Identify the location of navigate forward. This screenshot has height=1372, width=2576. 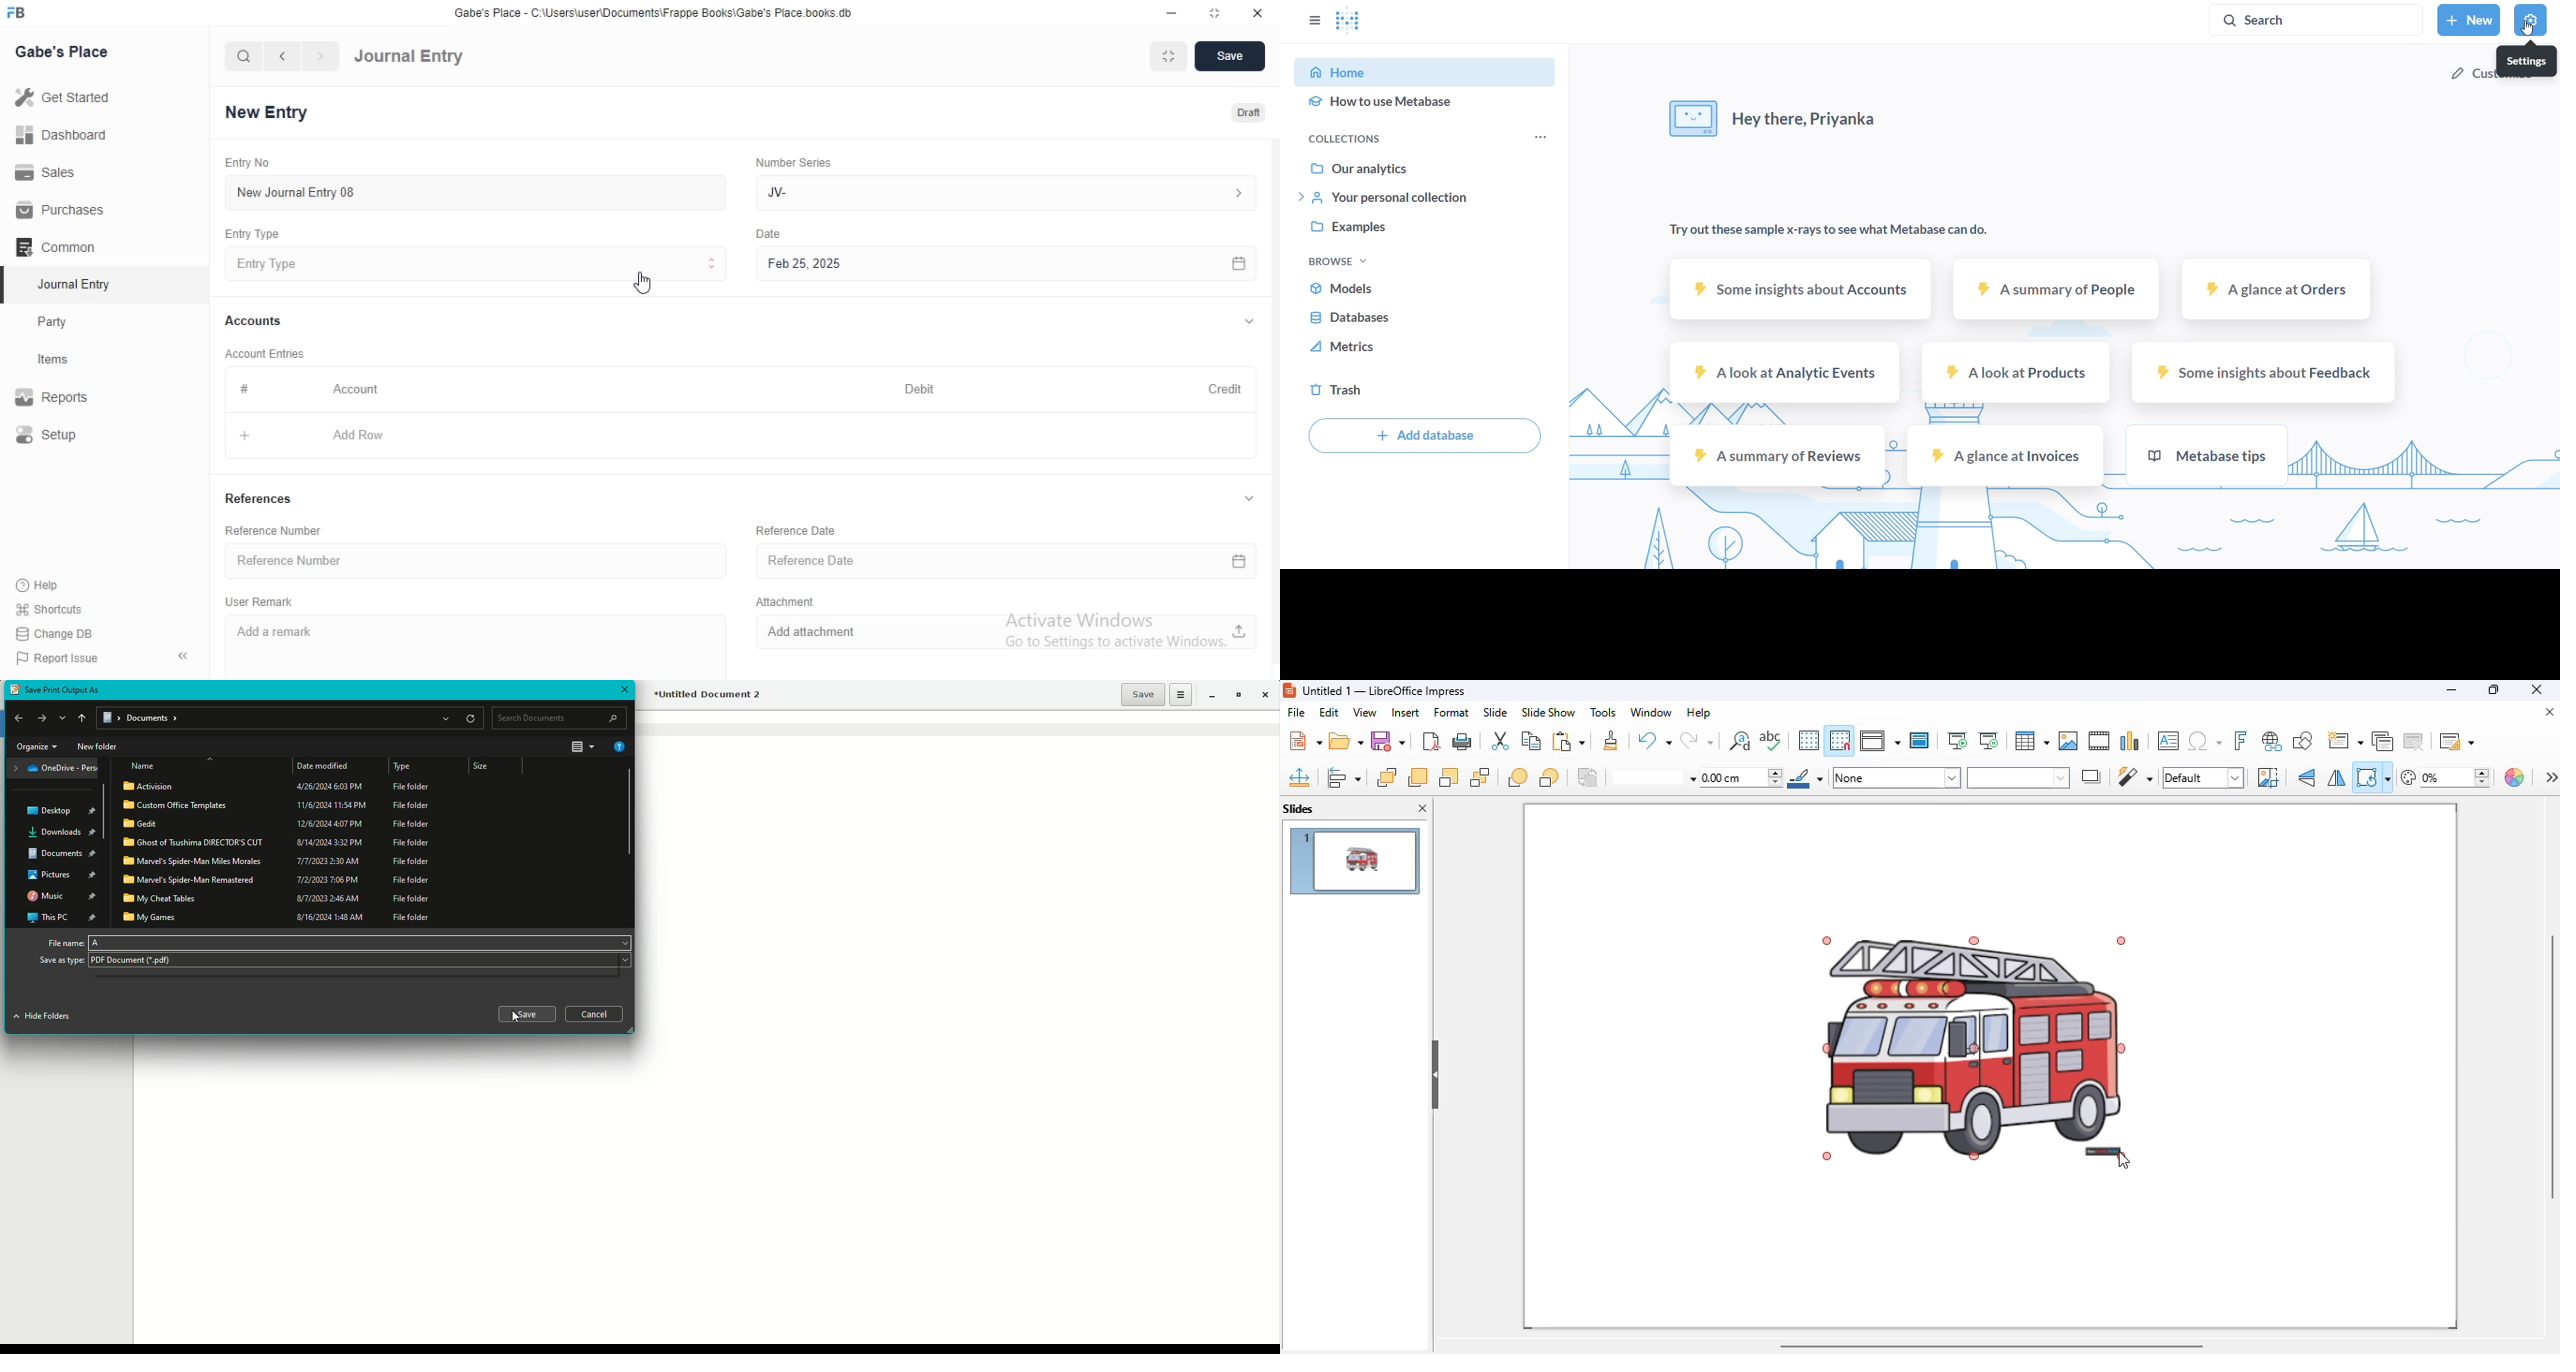
(321, 56).